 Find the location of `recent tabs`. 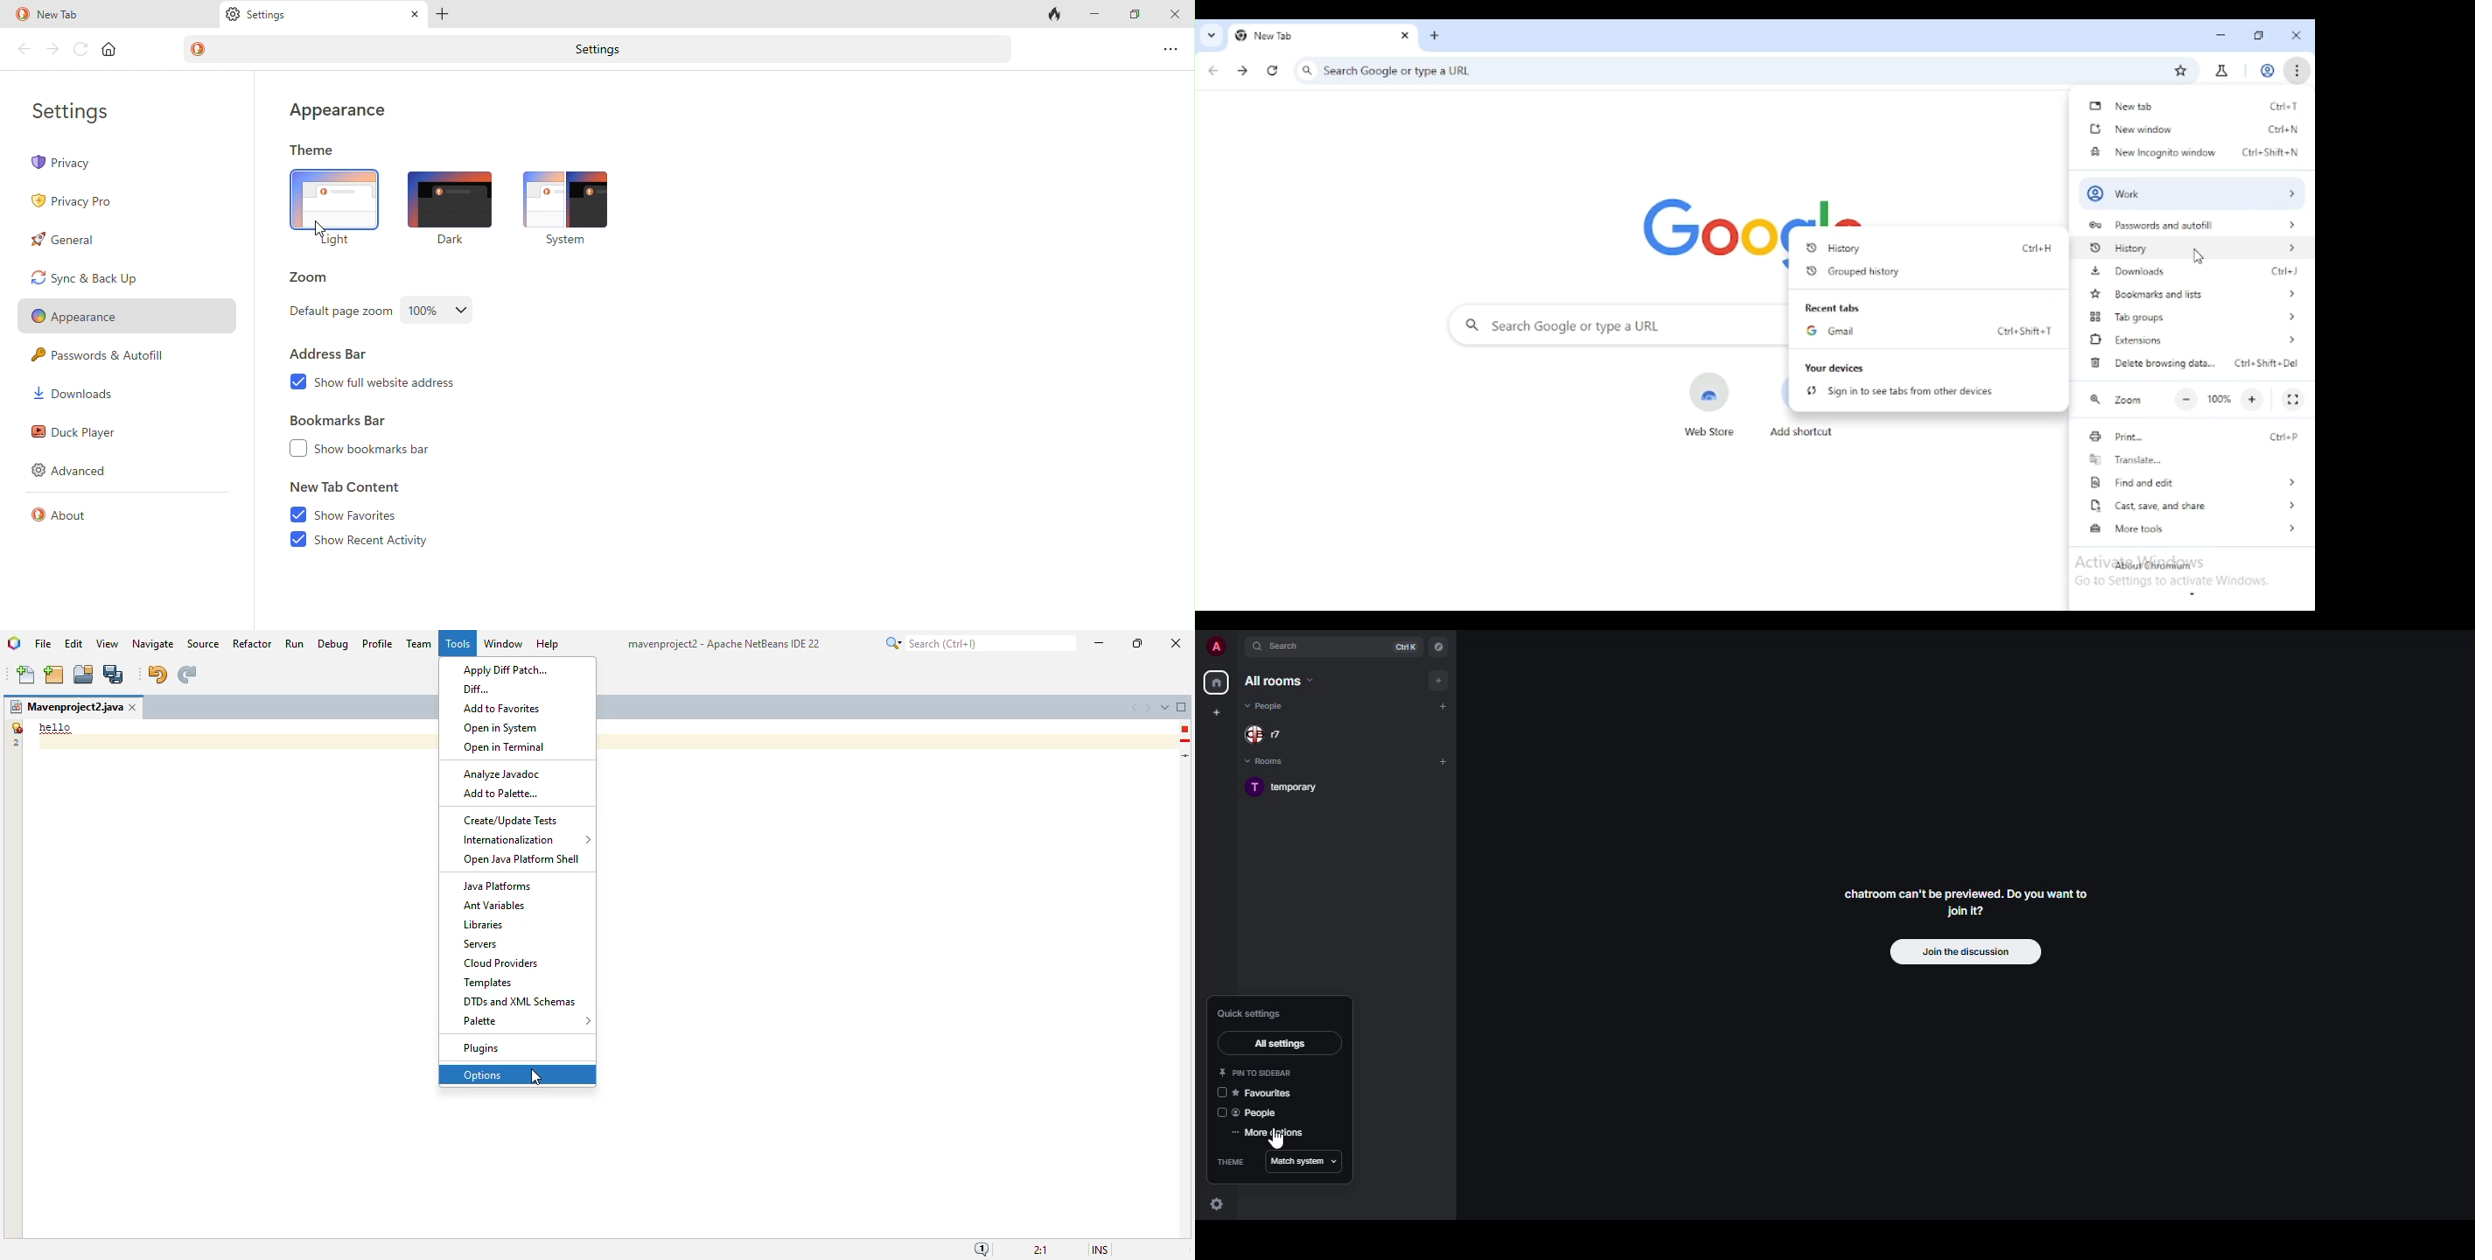

recent tabs is located at coordinates (1831, 308).